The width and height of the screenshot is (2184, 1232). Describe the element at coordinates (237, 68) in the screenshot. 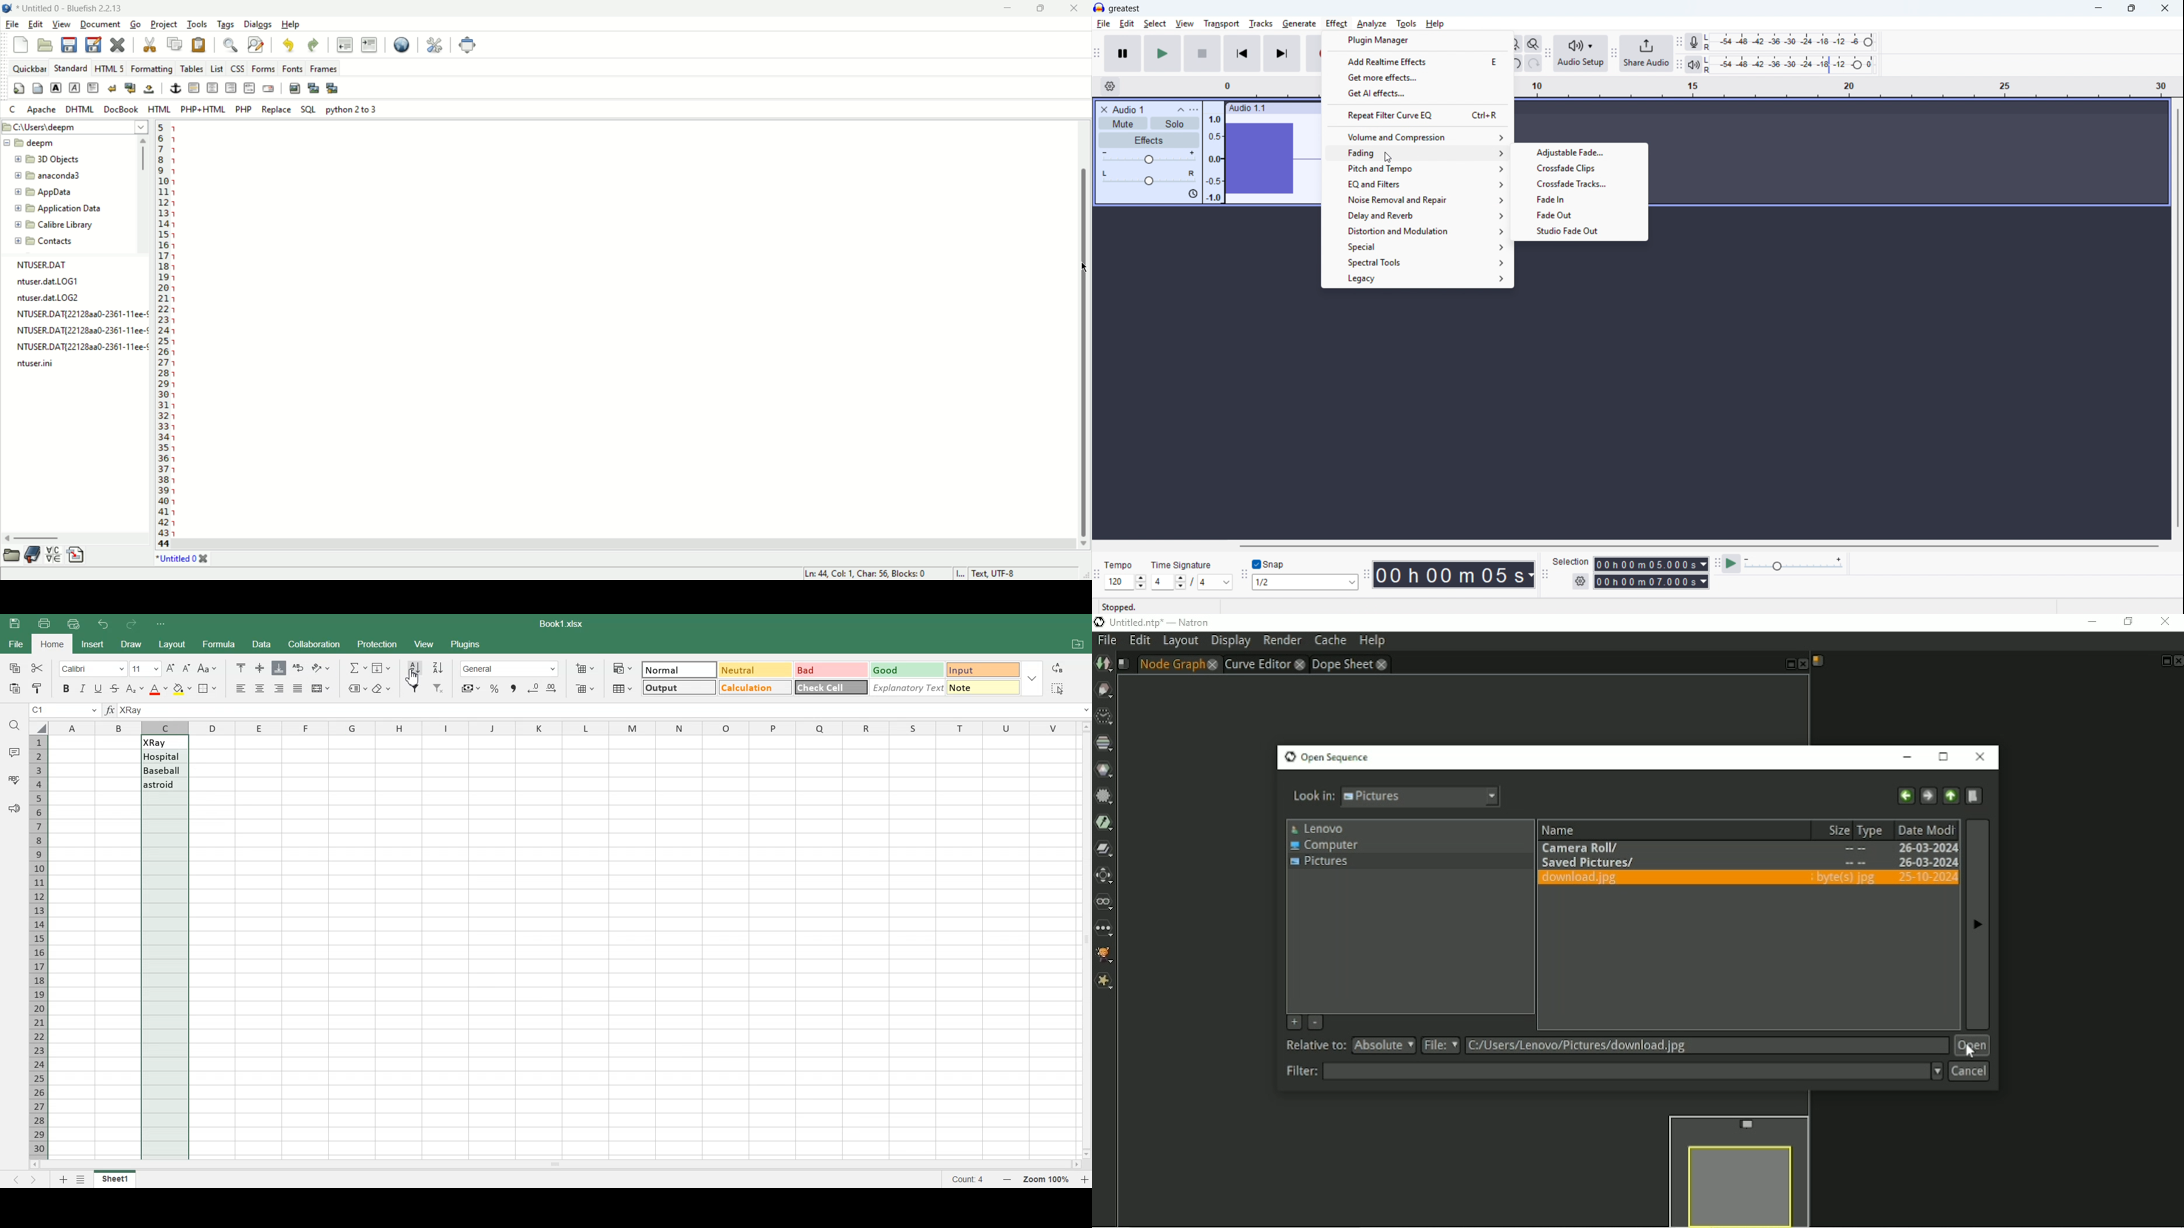

I see `css` at that location.